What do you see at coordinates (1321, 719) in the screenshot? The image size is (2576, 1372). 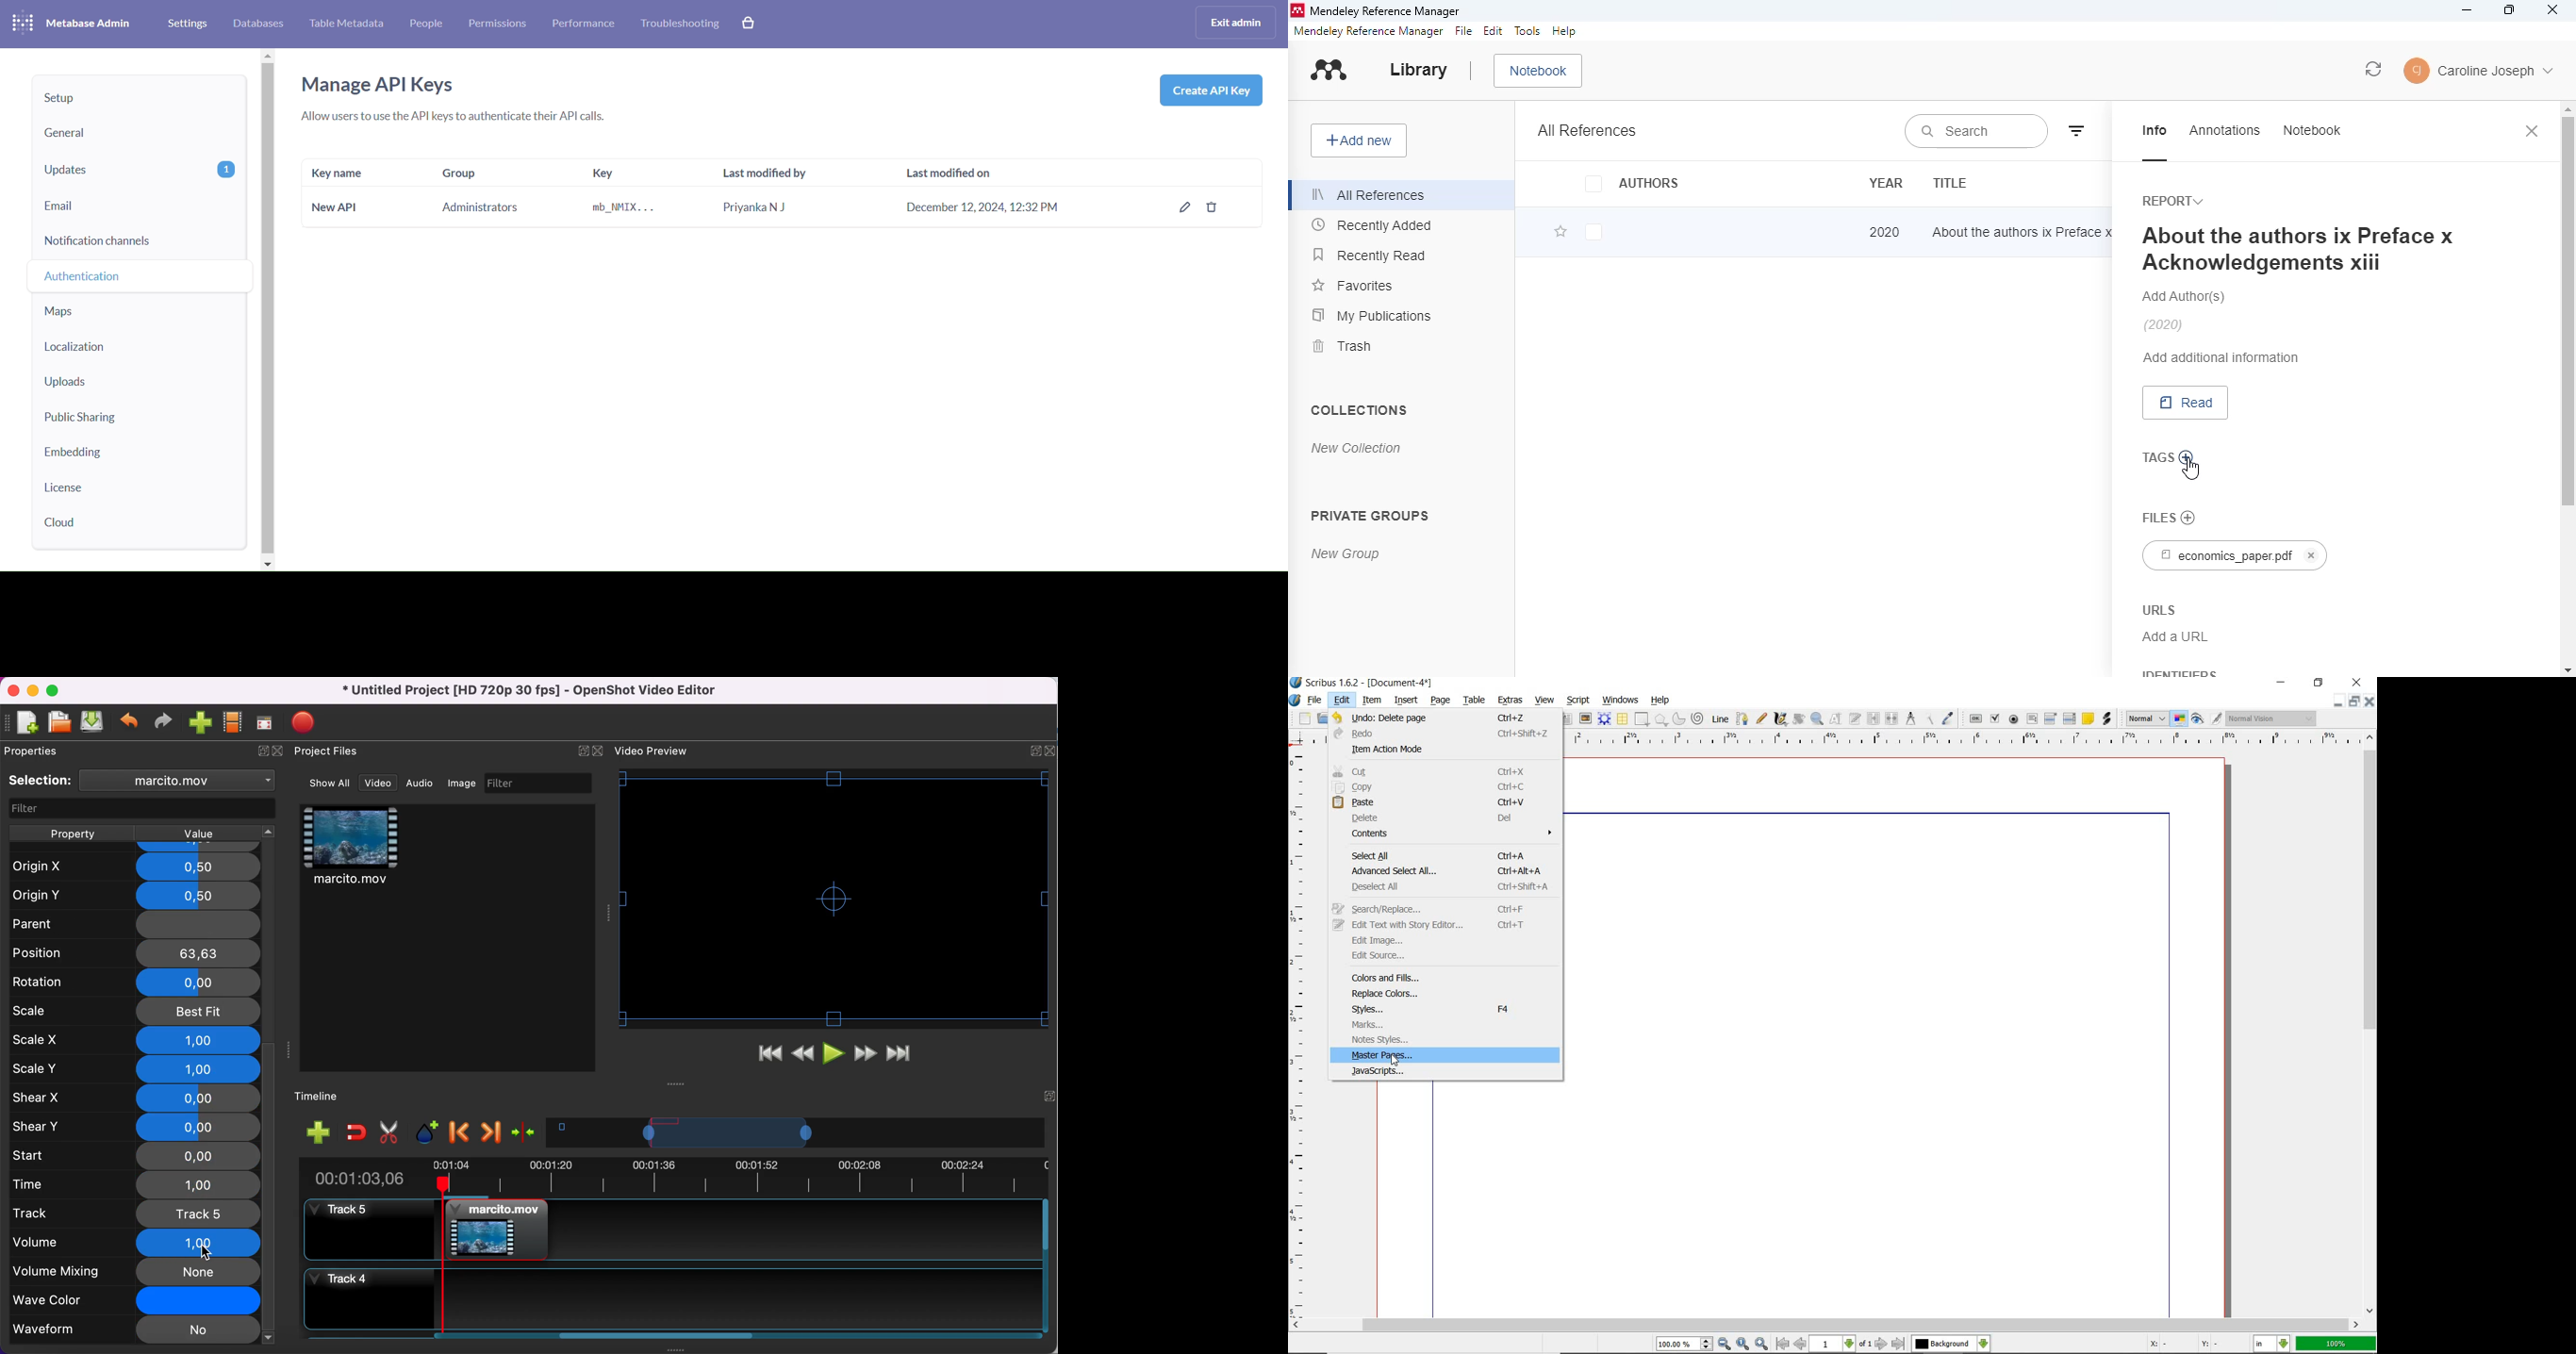 I see `open` at bounding box center [1321, 719].